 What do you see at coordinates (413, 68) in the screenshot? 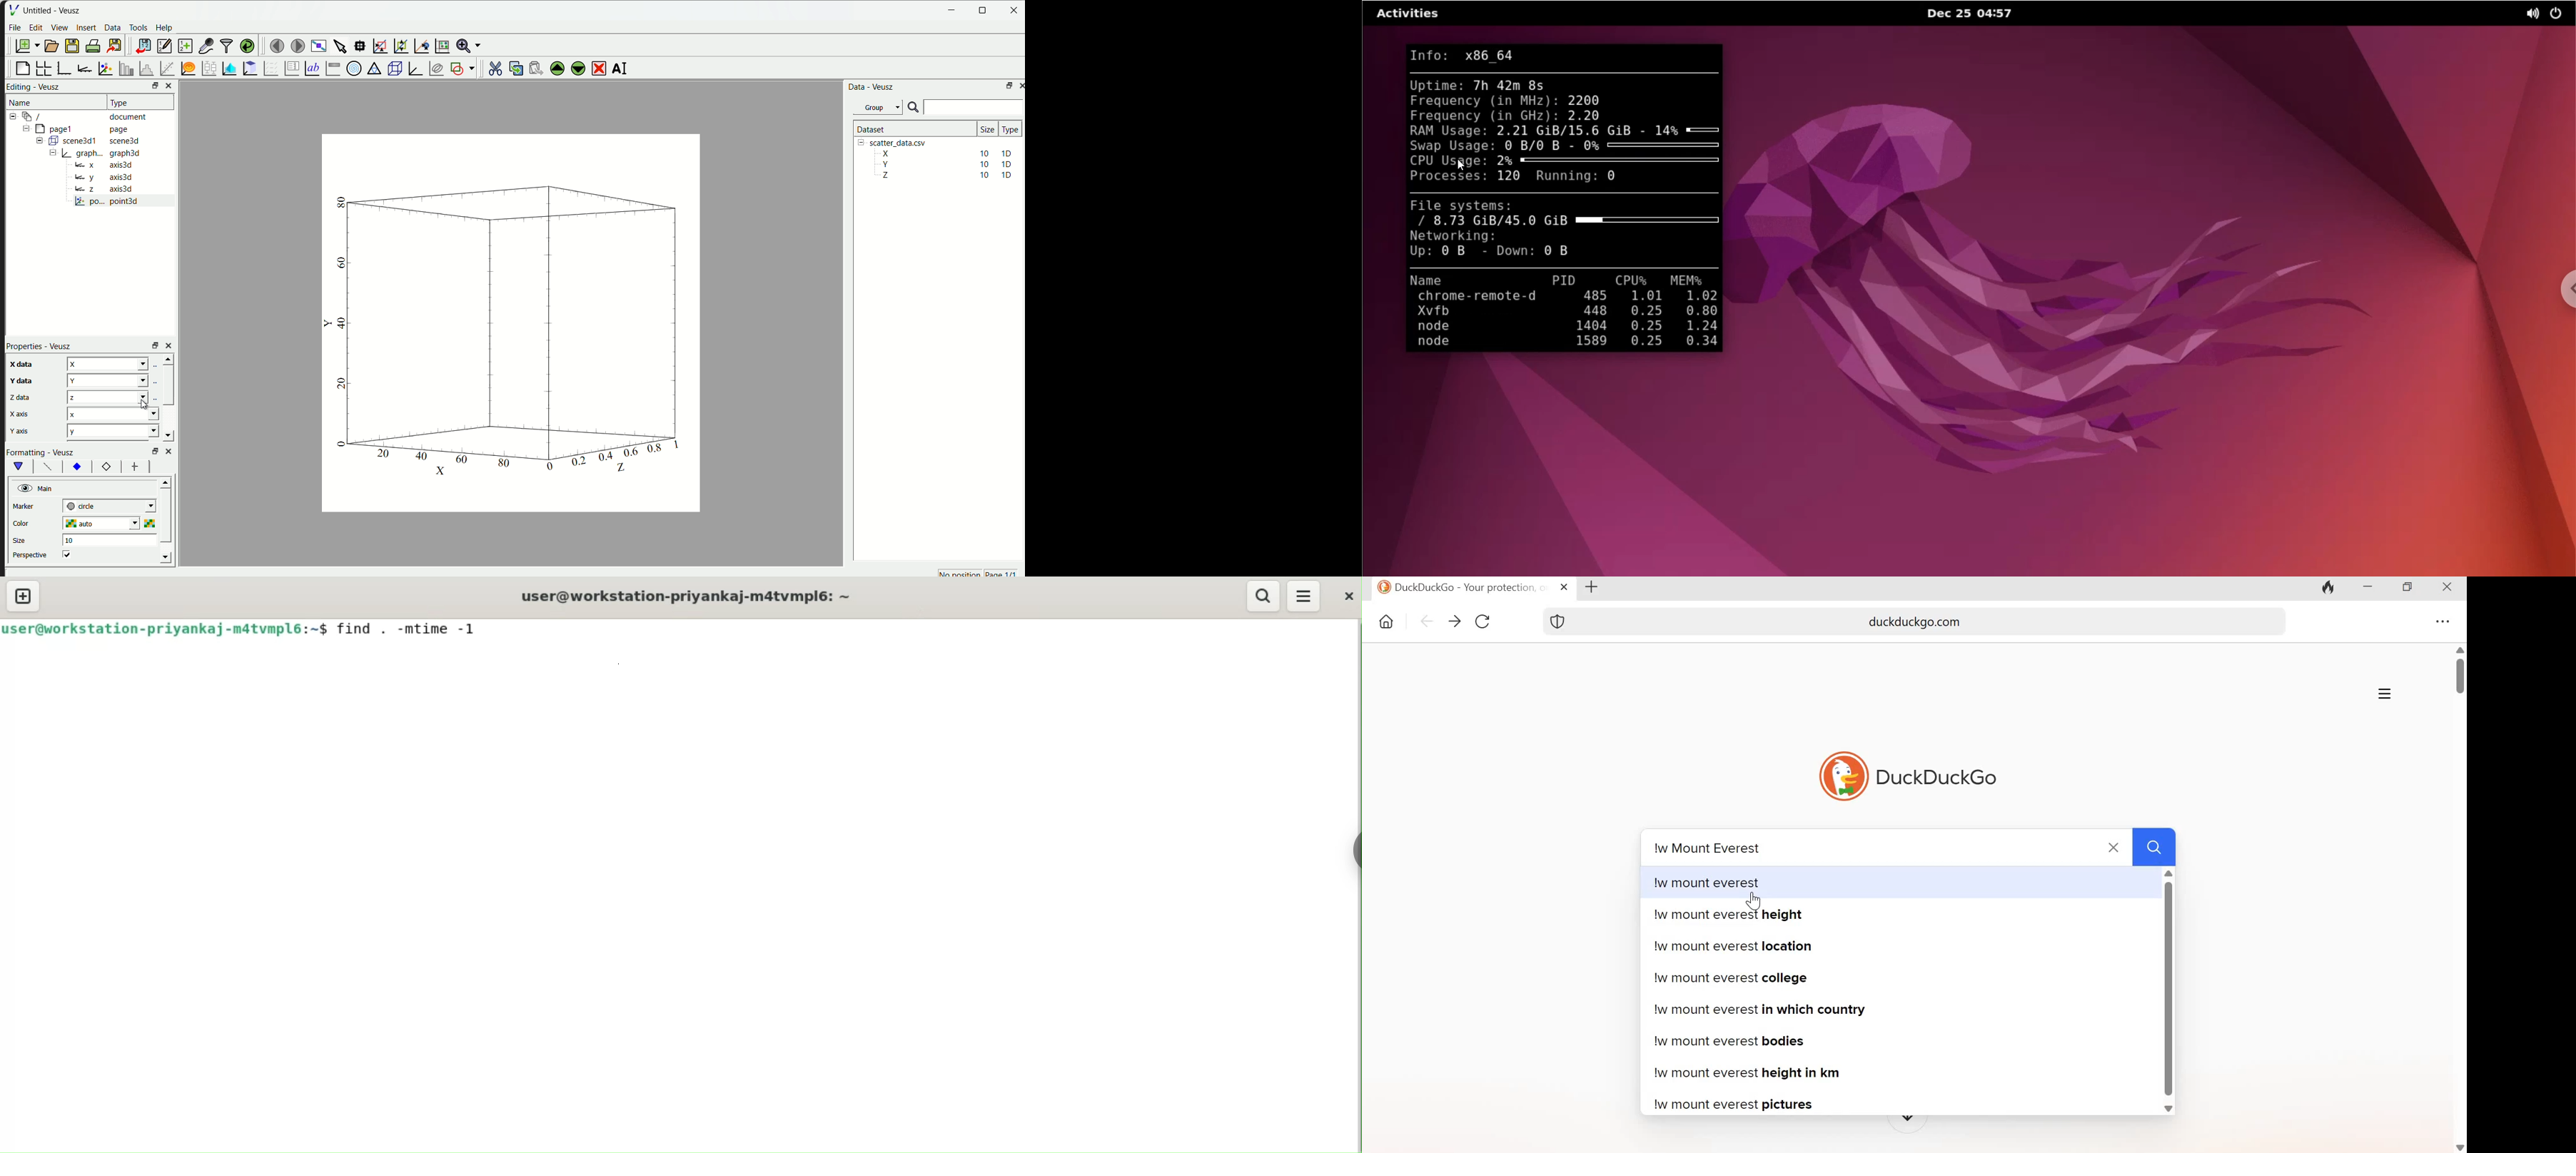
I see `3D Graph` at bounding box center [413, 68].